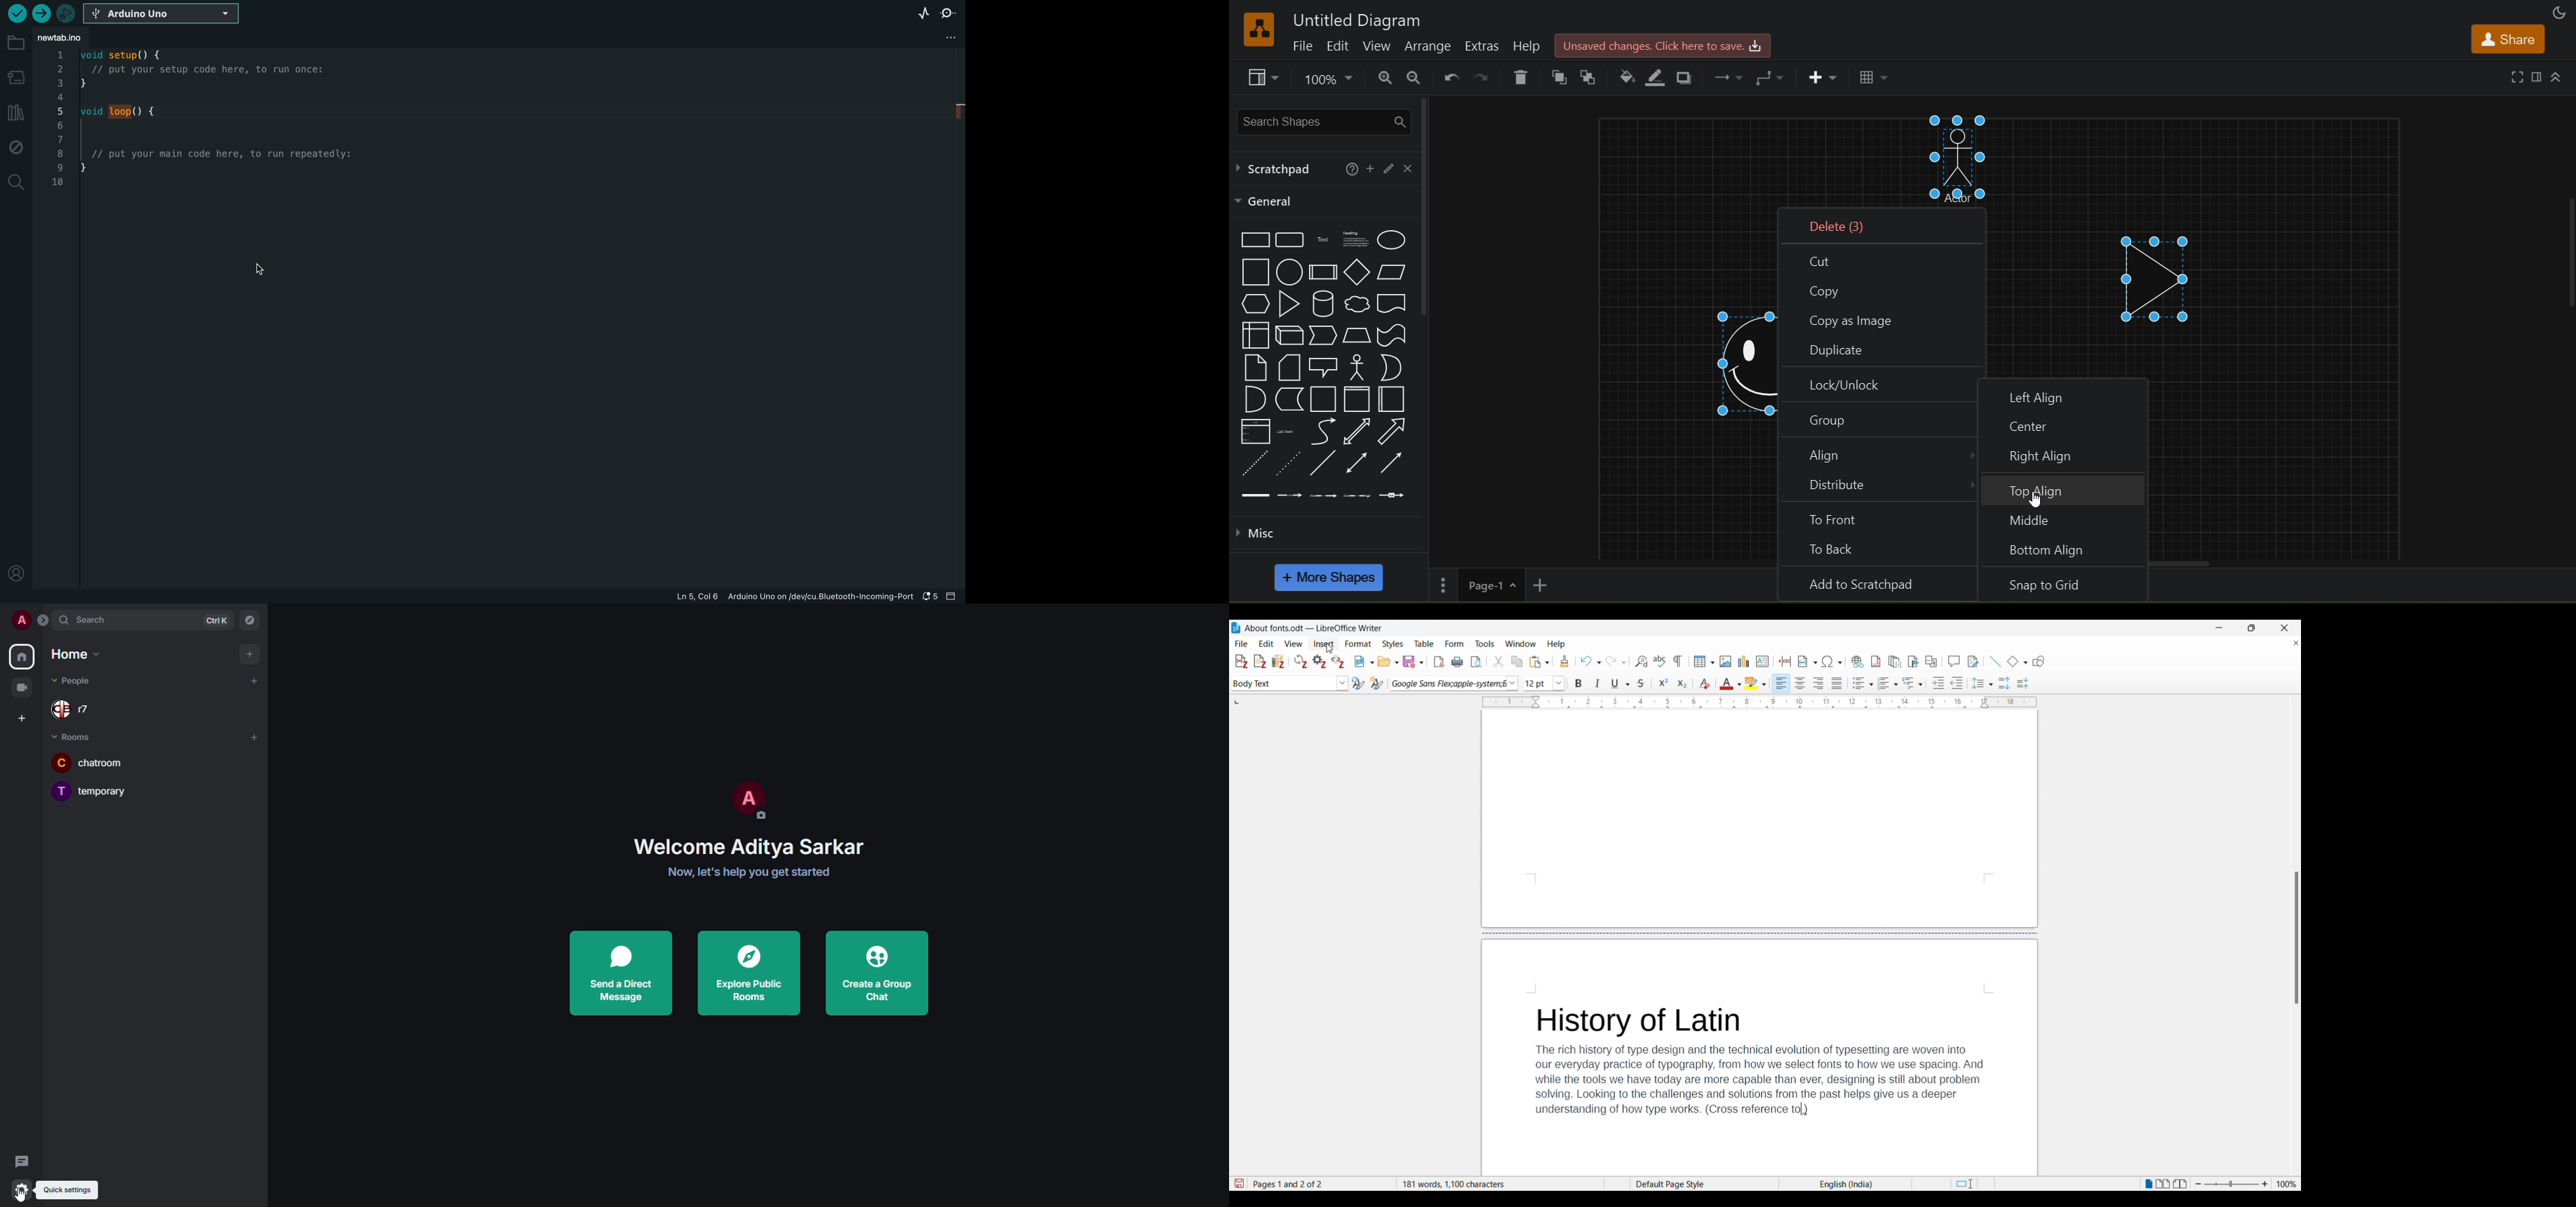 This screenshot has width=2576, height=1232. What do you see at coordinates (1370, 168) in the screenshot?
I see `add` at bounding box center [1370, 168].